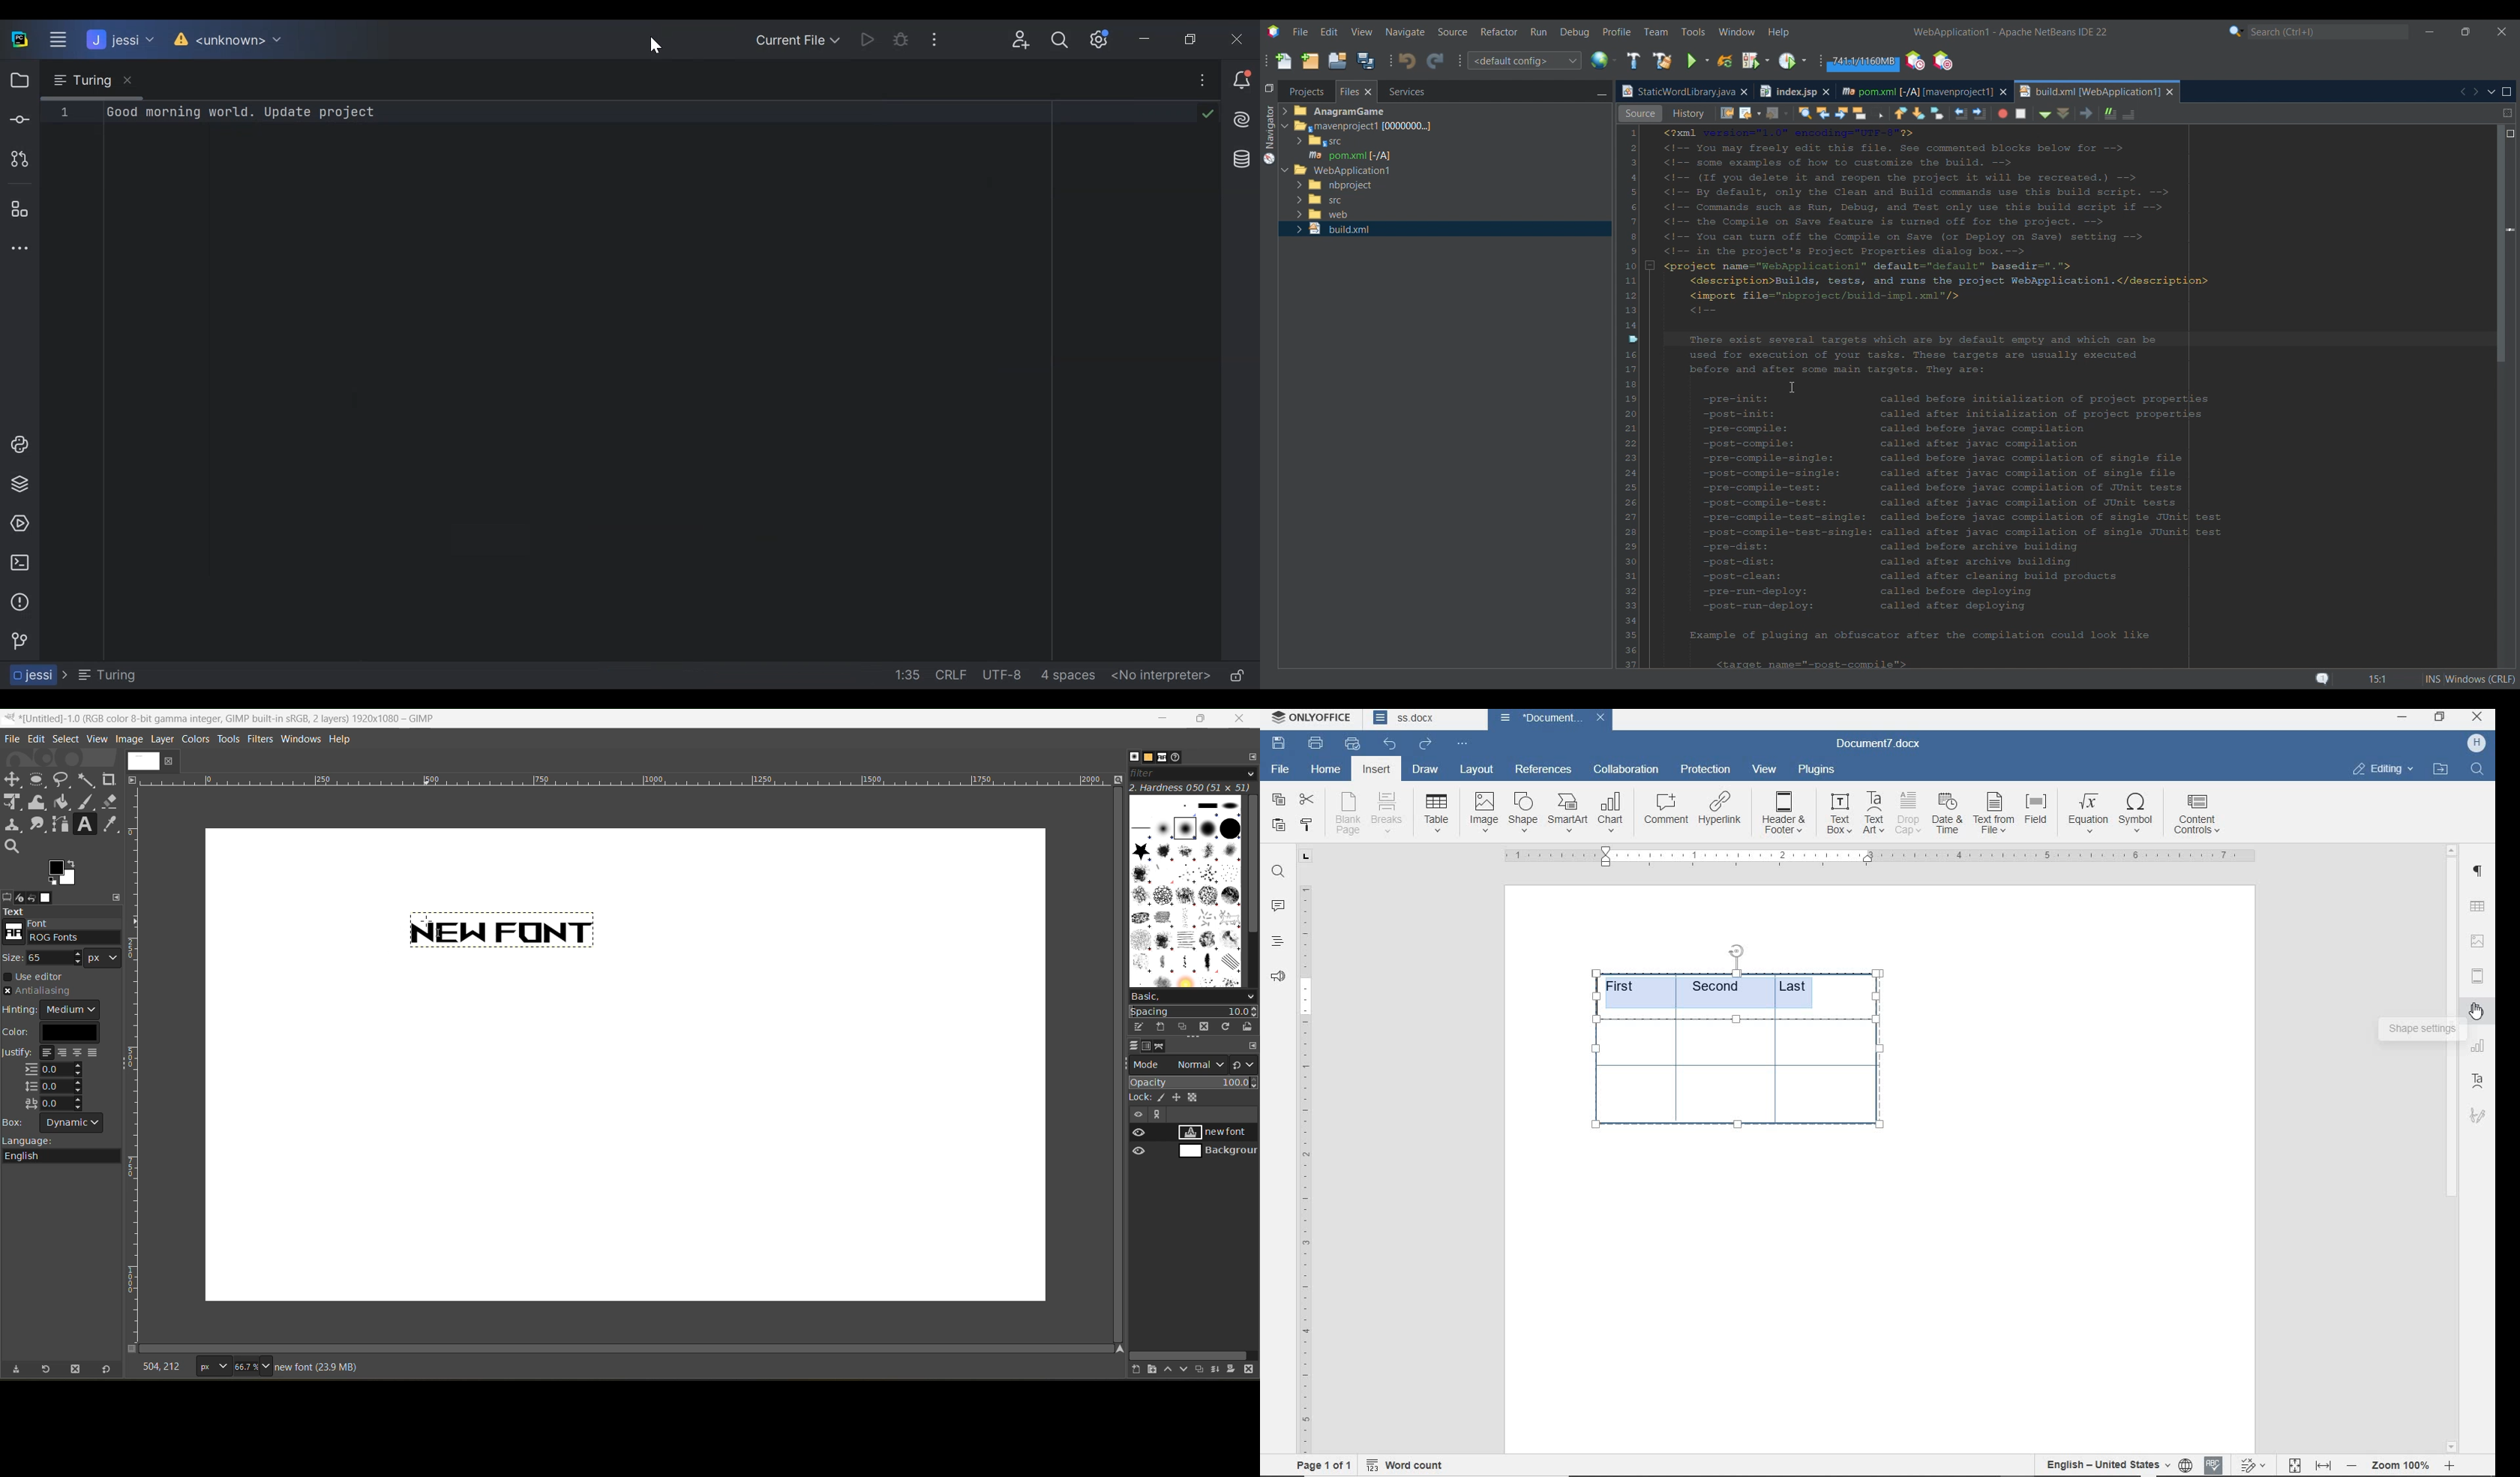 The width and height of the screenshot is (2520, 1484). I want to click on (un)Lock, so click(1236, 676).